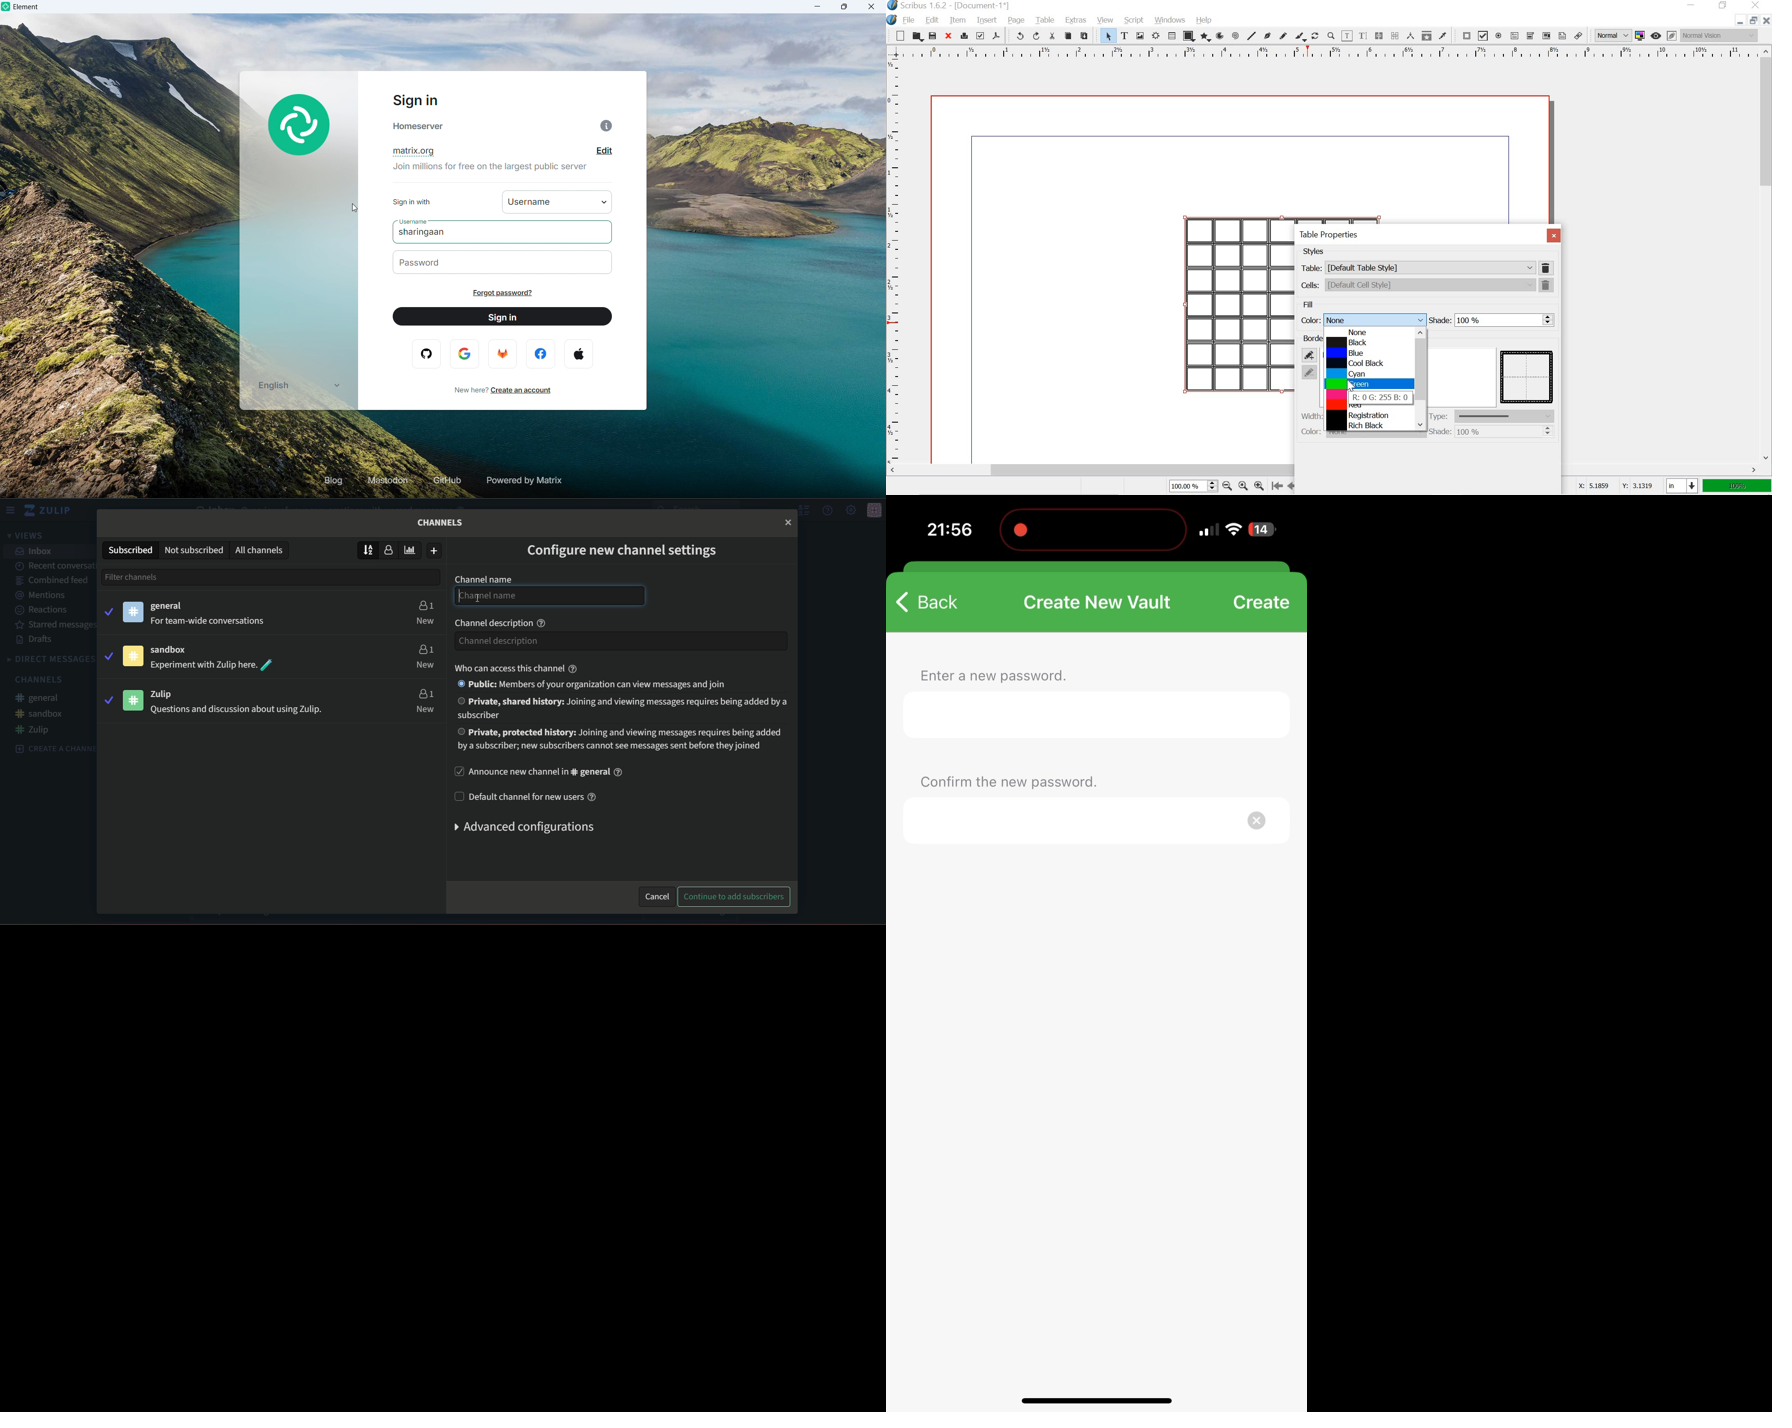 The image size is (1792, 1428). What do you see at coordinates (1324, 471) in the screenshot?
I see `scrollbar` at bounding box center [1324, 471].